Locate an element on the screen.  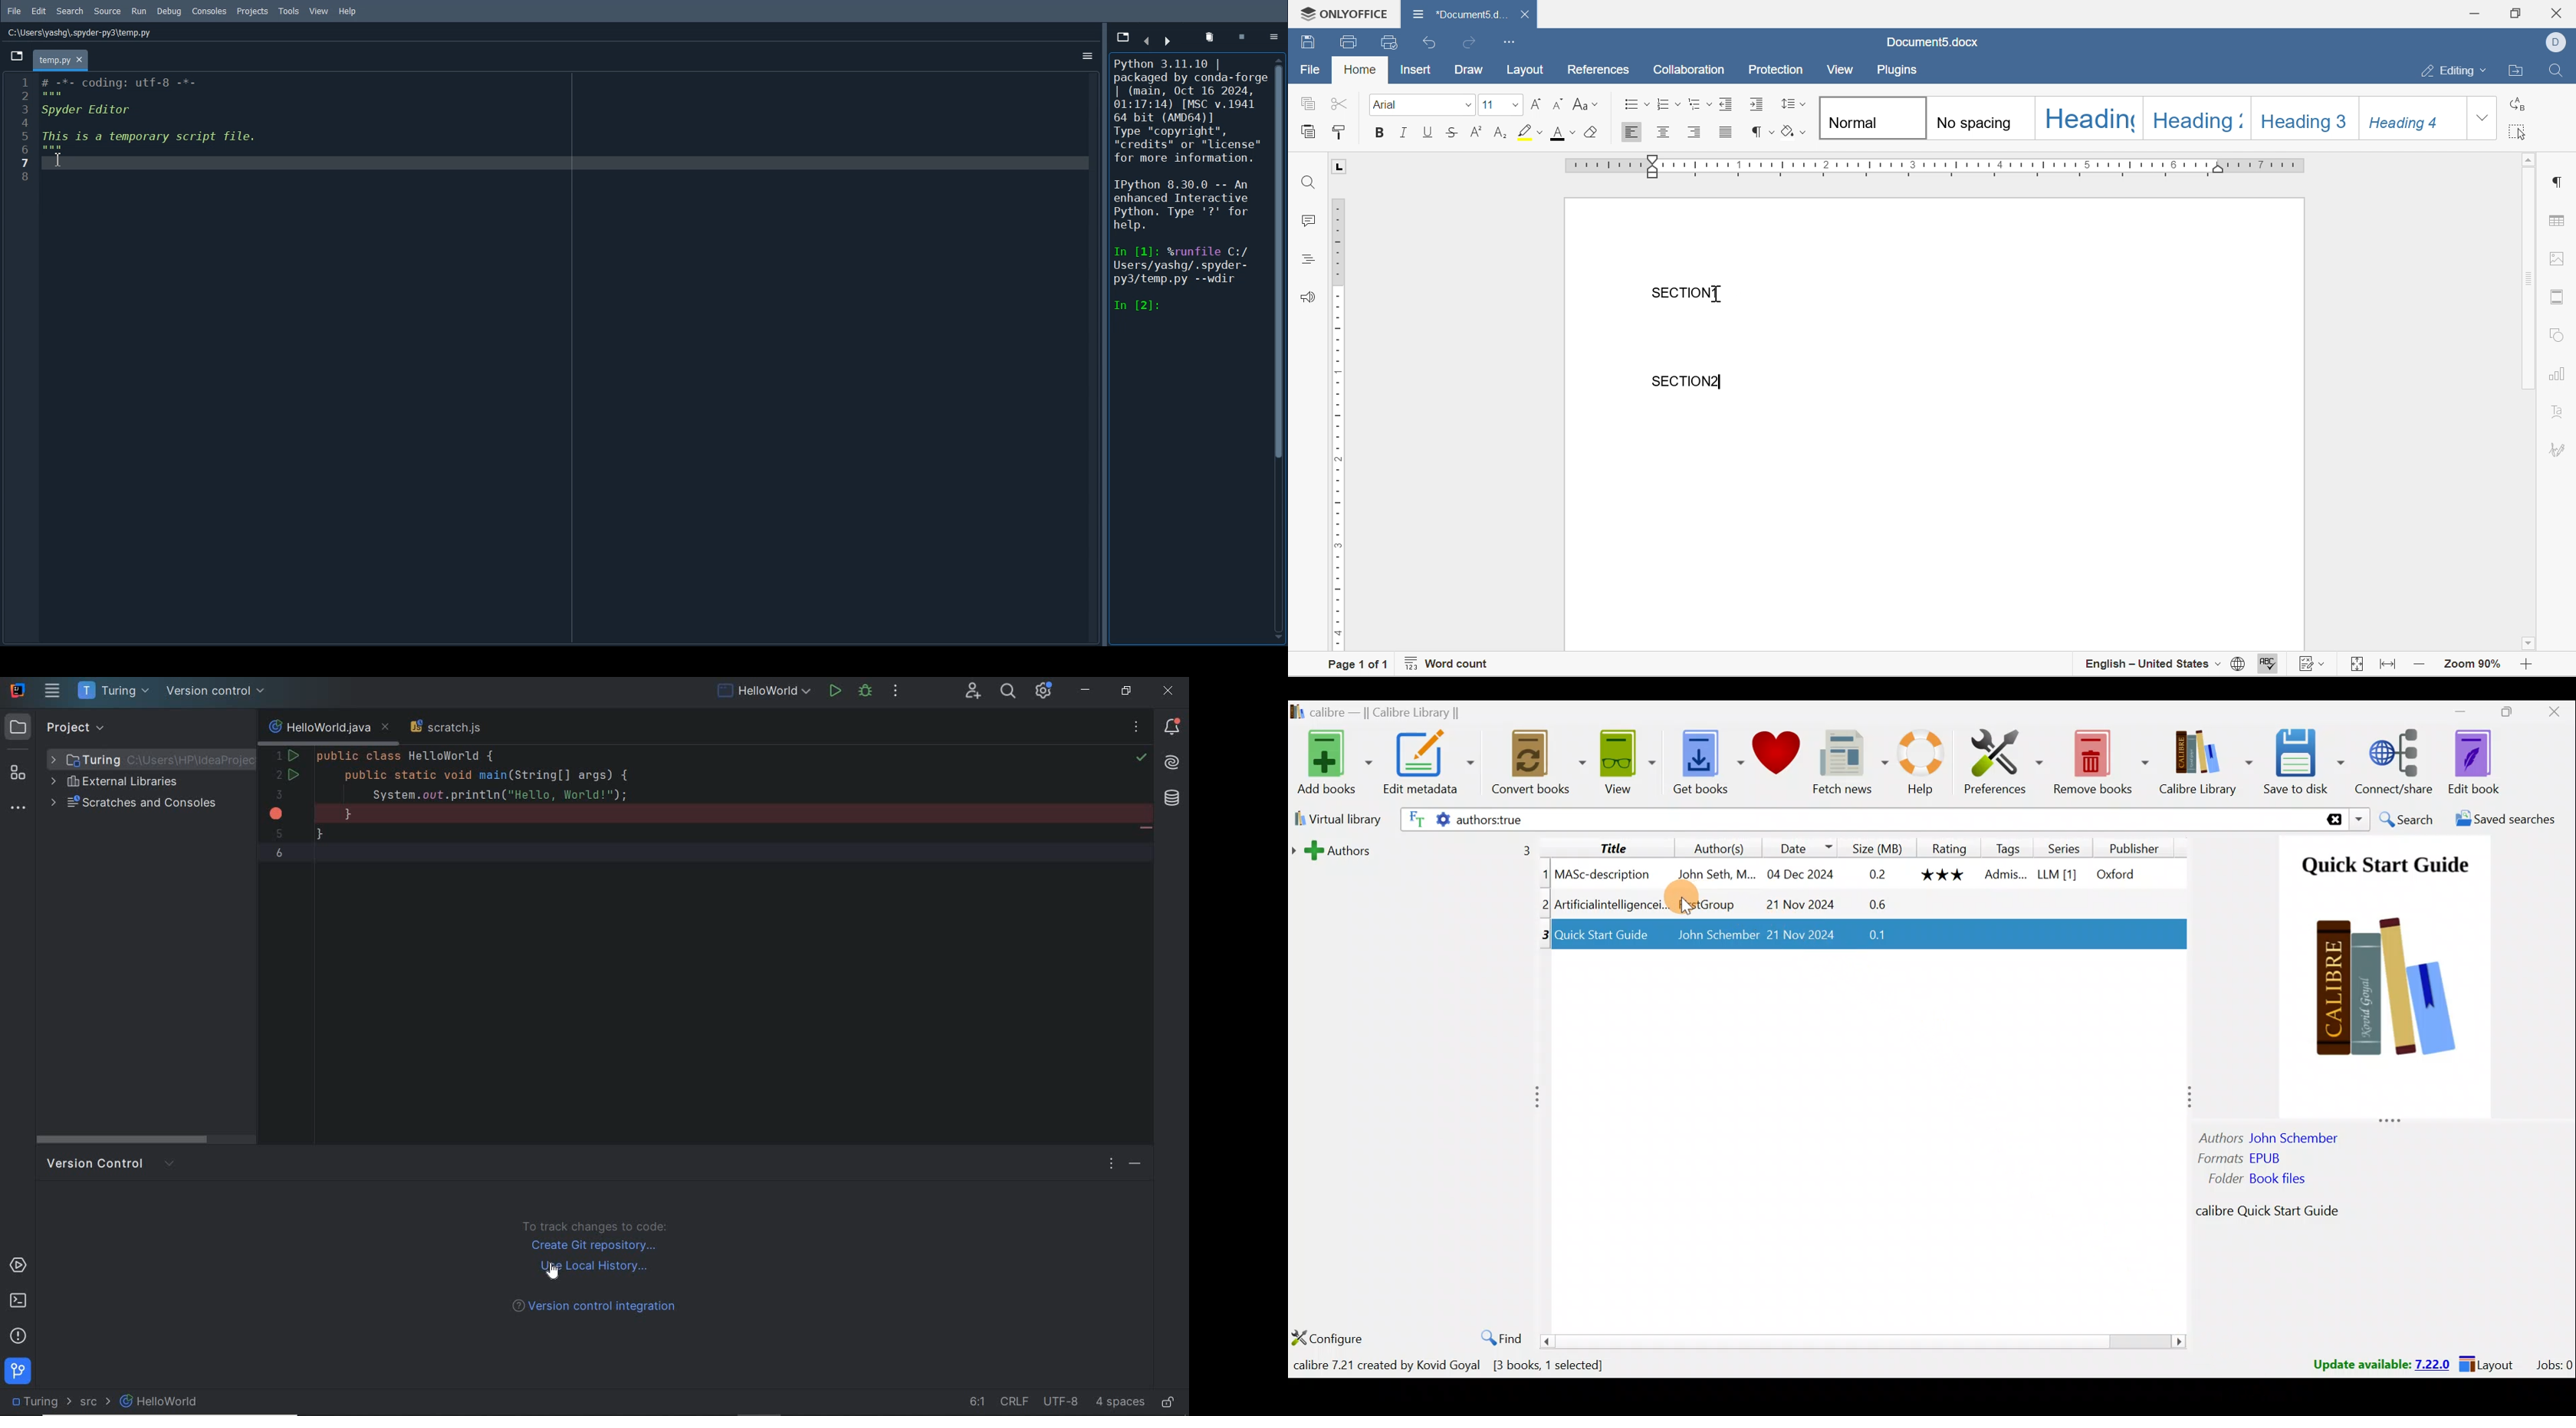
Search is located at coordinates (71, 11).